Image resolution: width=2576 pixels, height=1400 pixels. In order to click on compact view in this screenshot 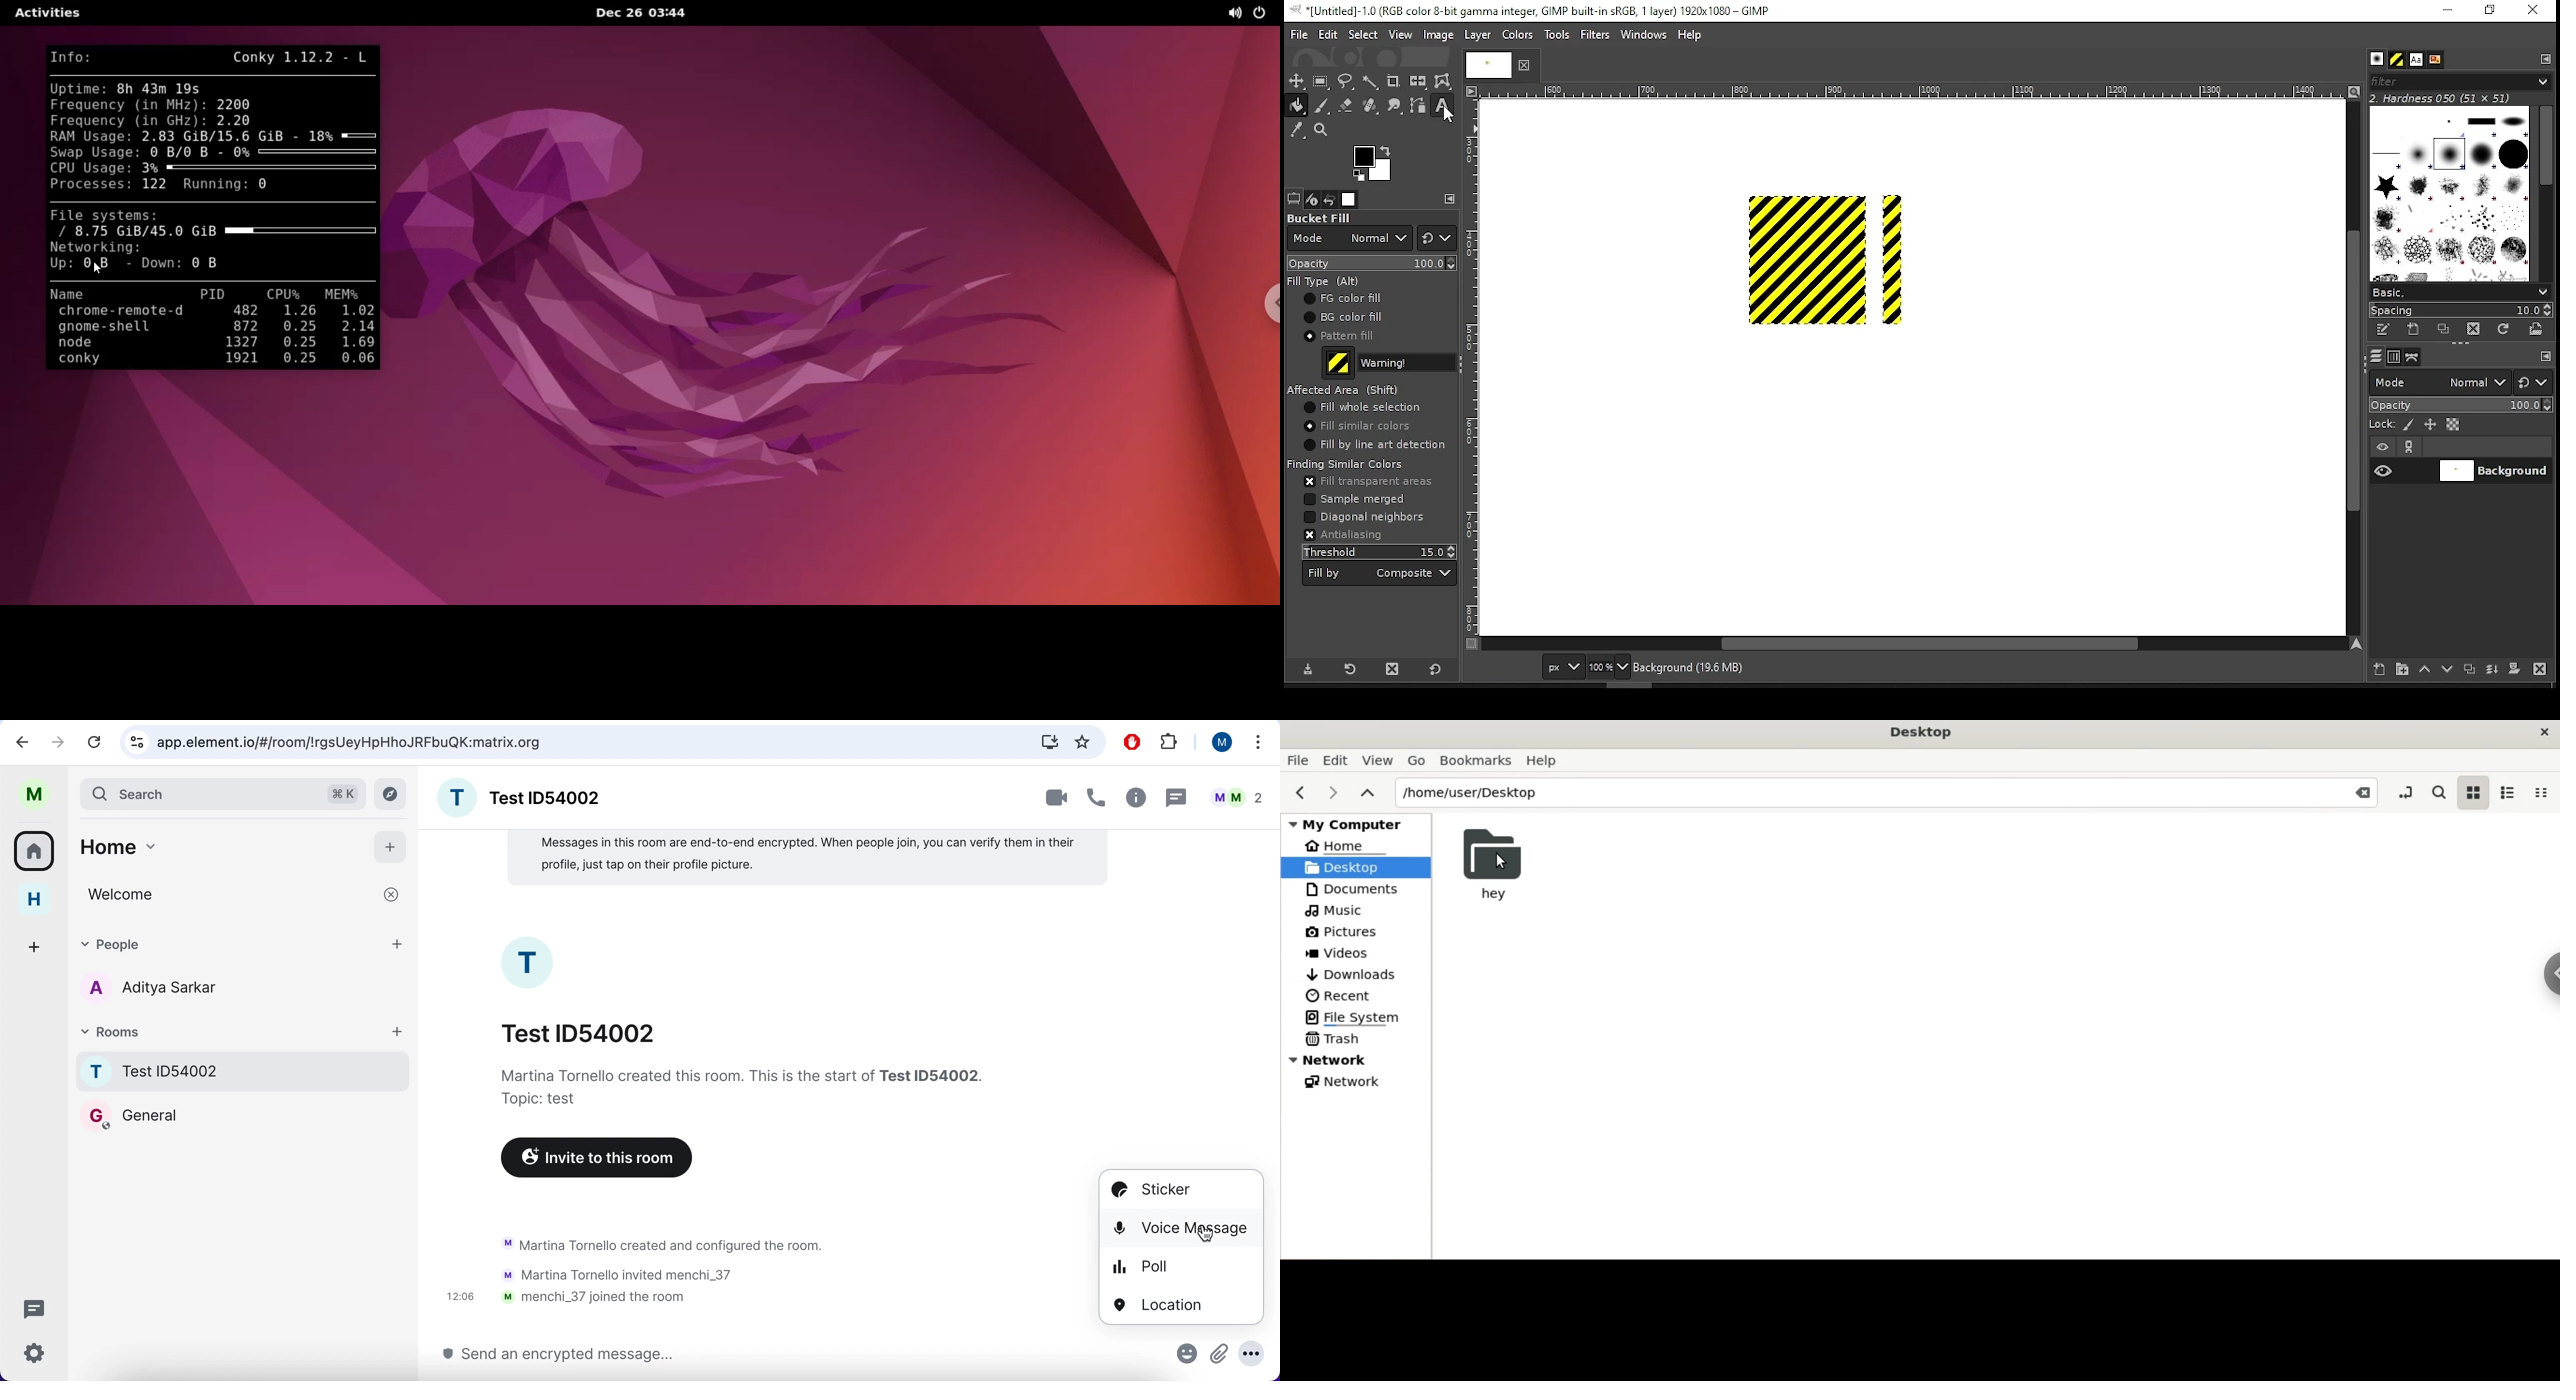, I will do `click(2545, 792)`.